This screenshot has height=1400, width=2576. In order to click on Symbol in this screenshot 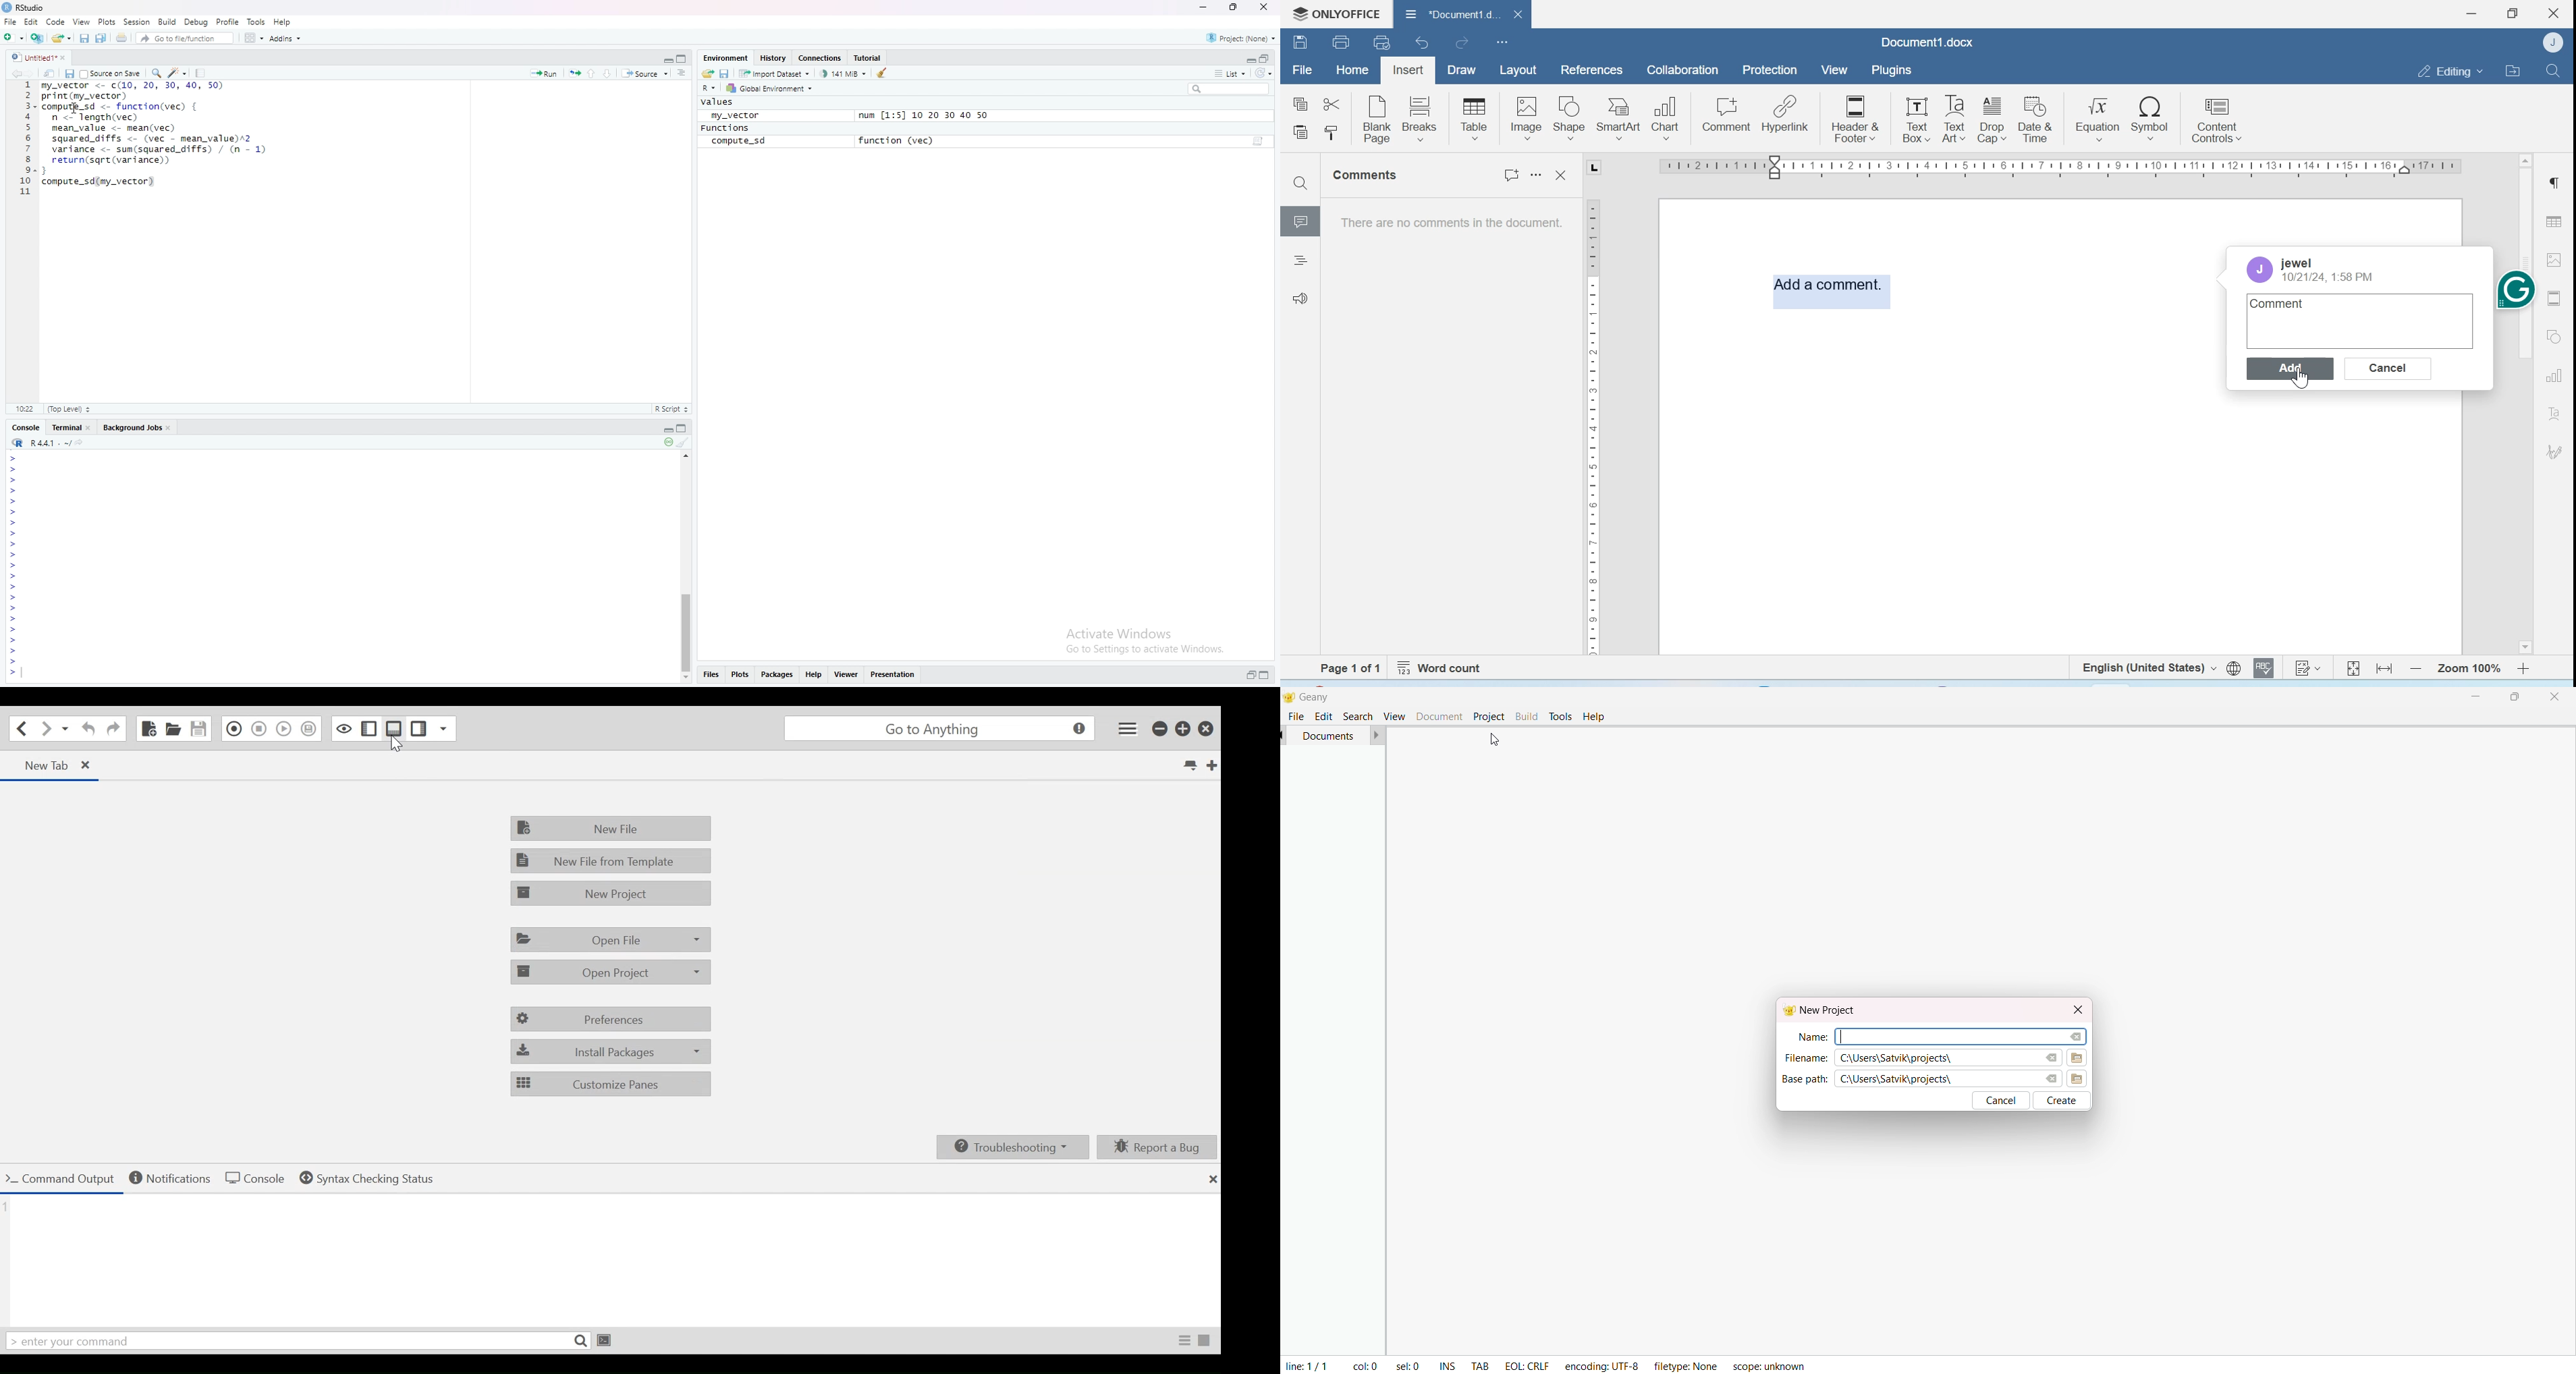, I will do `click(2151, 117)`.